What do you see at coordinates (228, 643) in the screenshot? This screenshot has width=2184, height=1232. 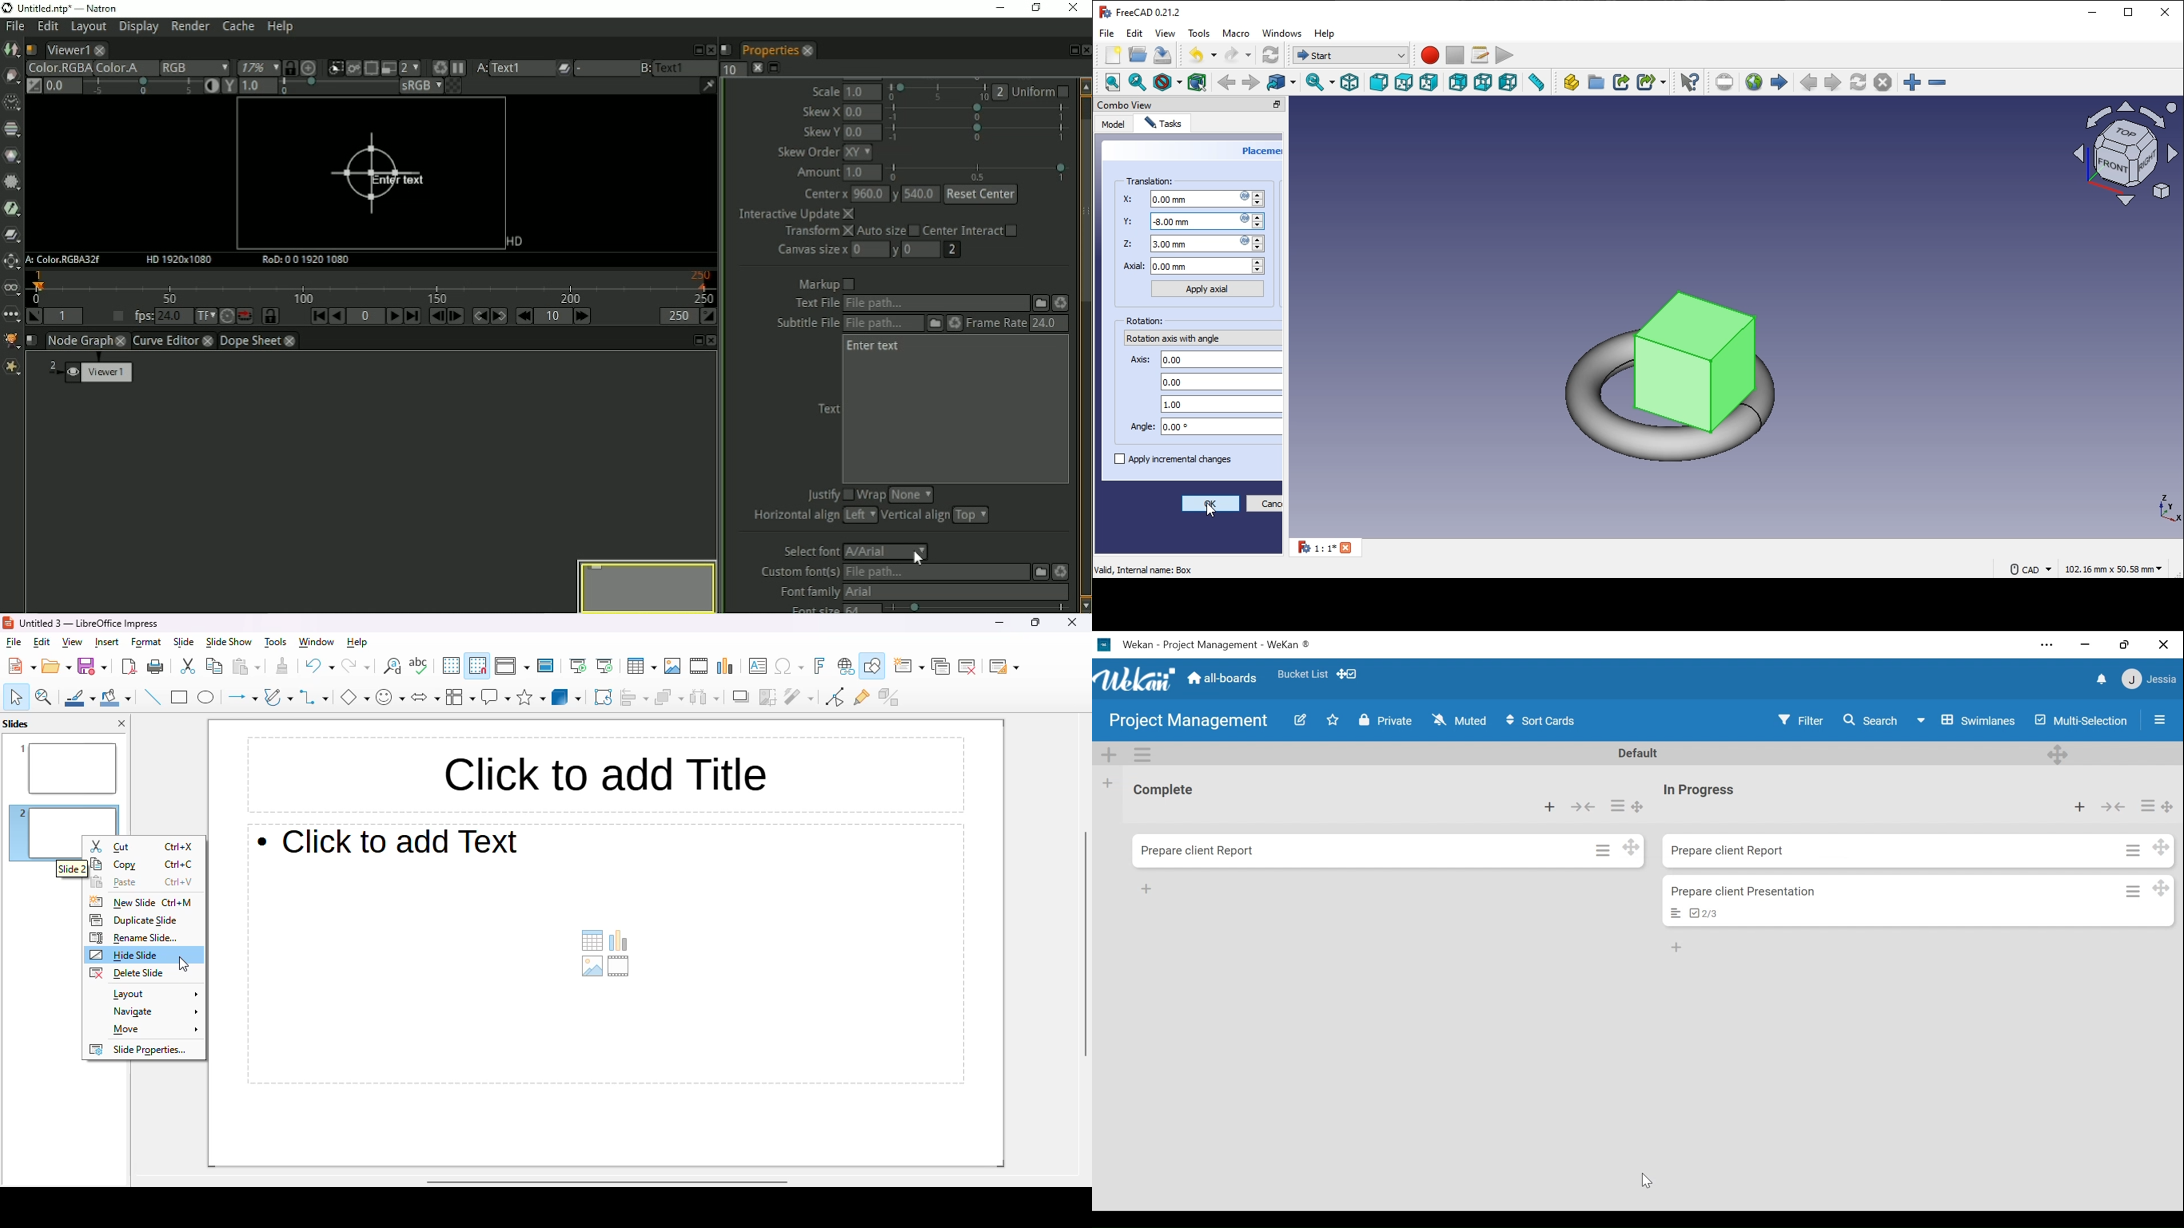 I see `slide show` at bounding box center [228, 643].